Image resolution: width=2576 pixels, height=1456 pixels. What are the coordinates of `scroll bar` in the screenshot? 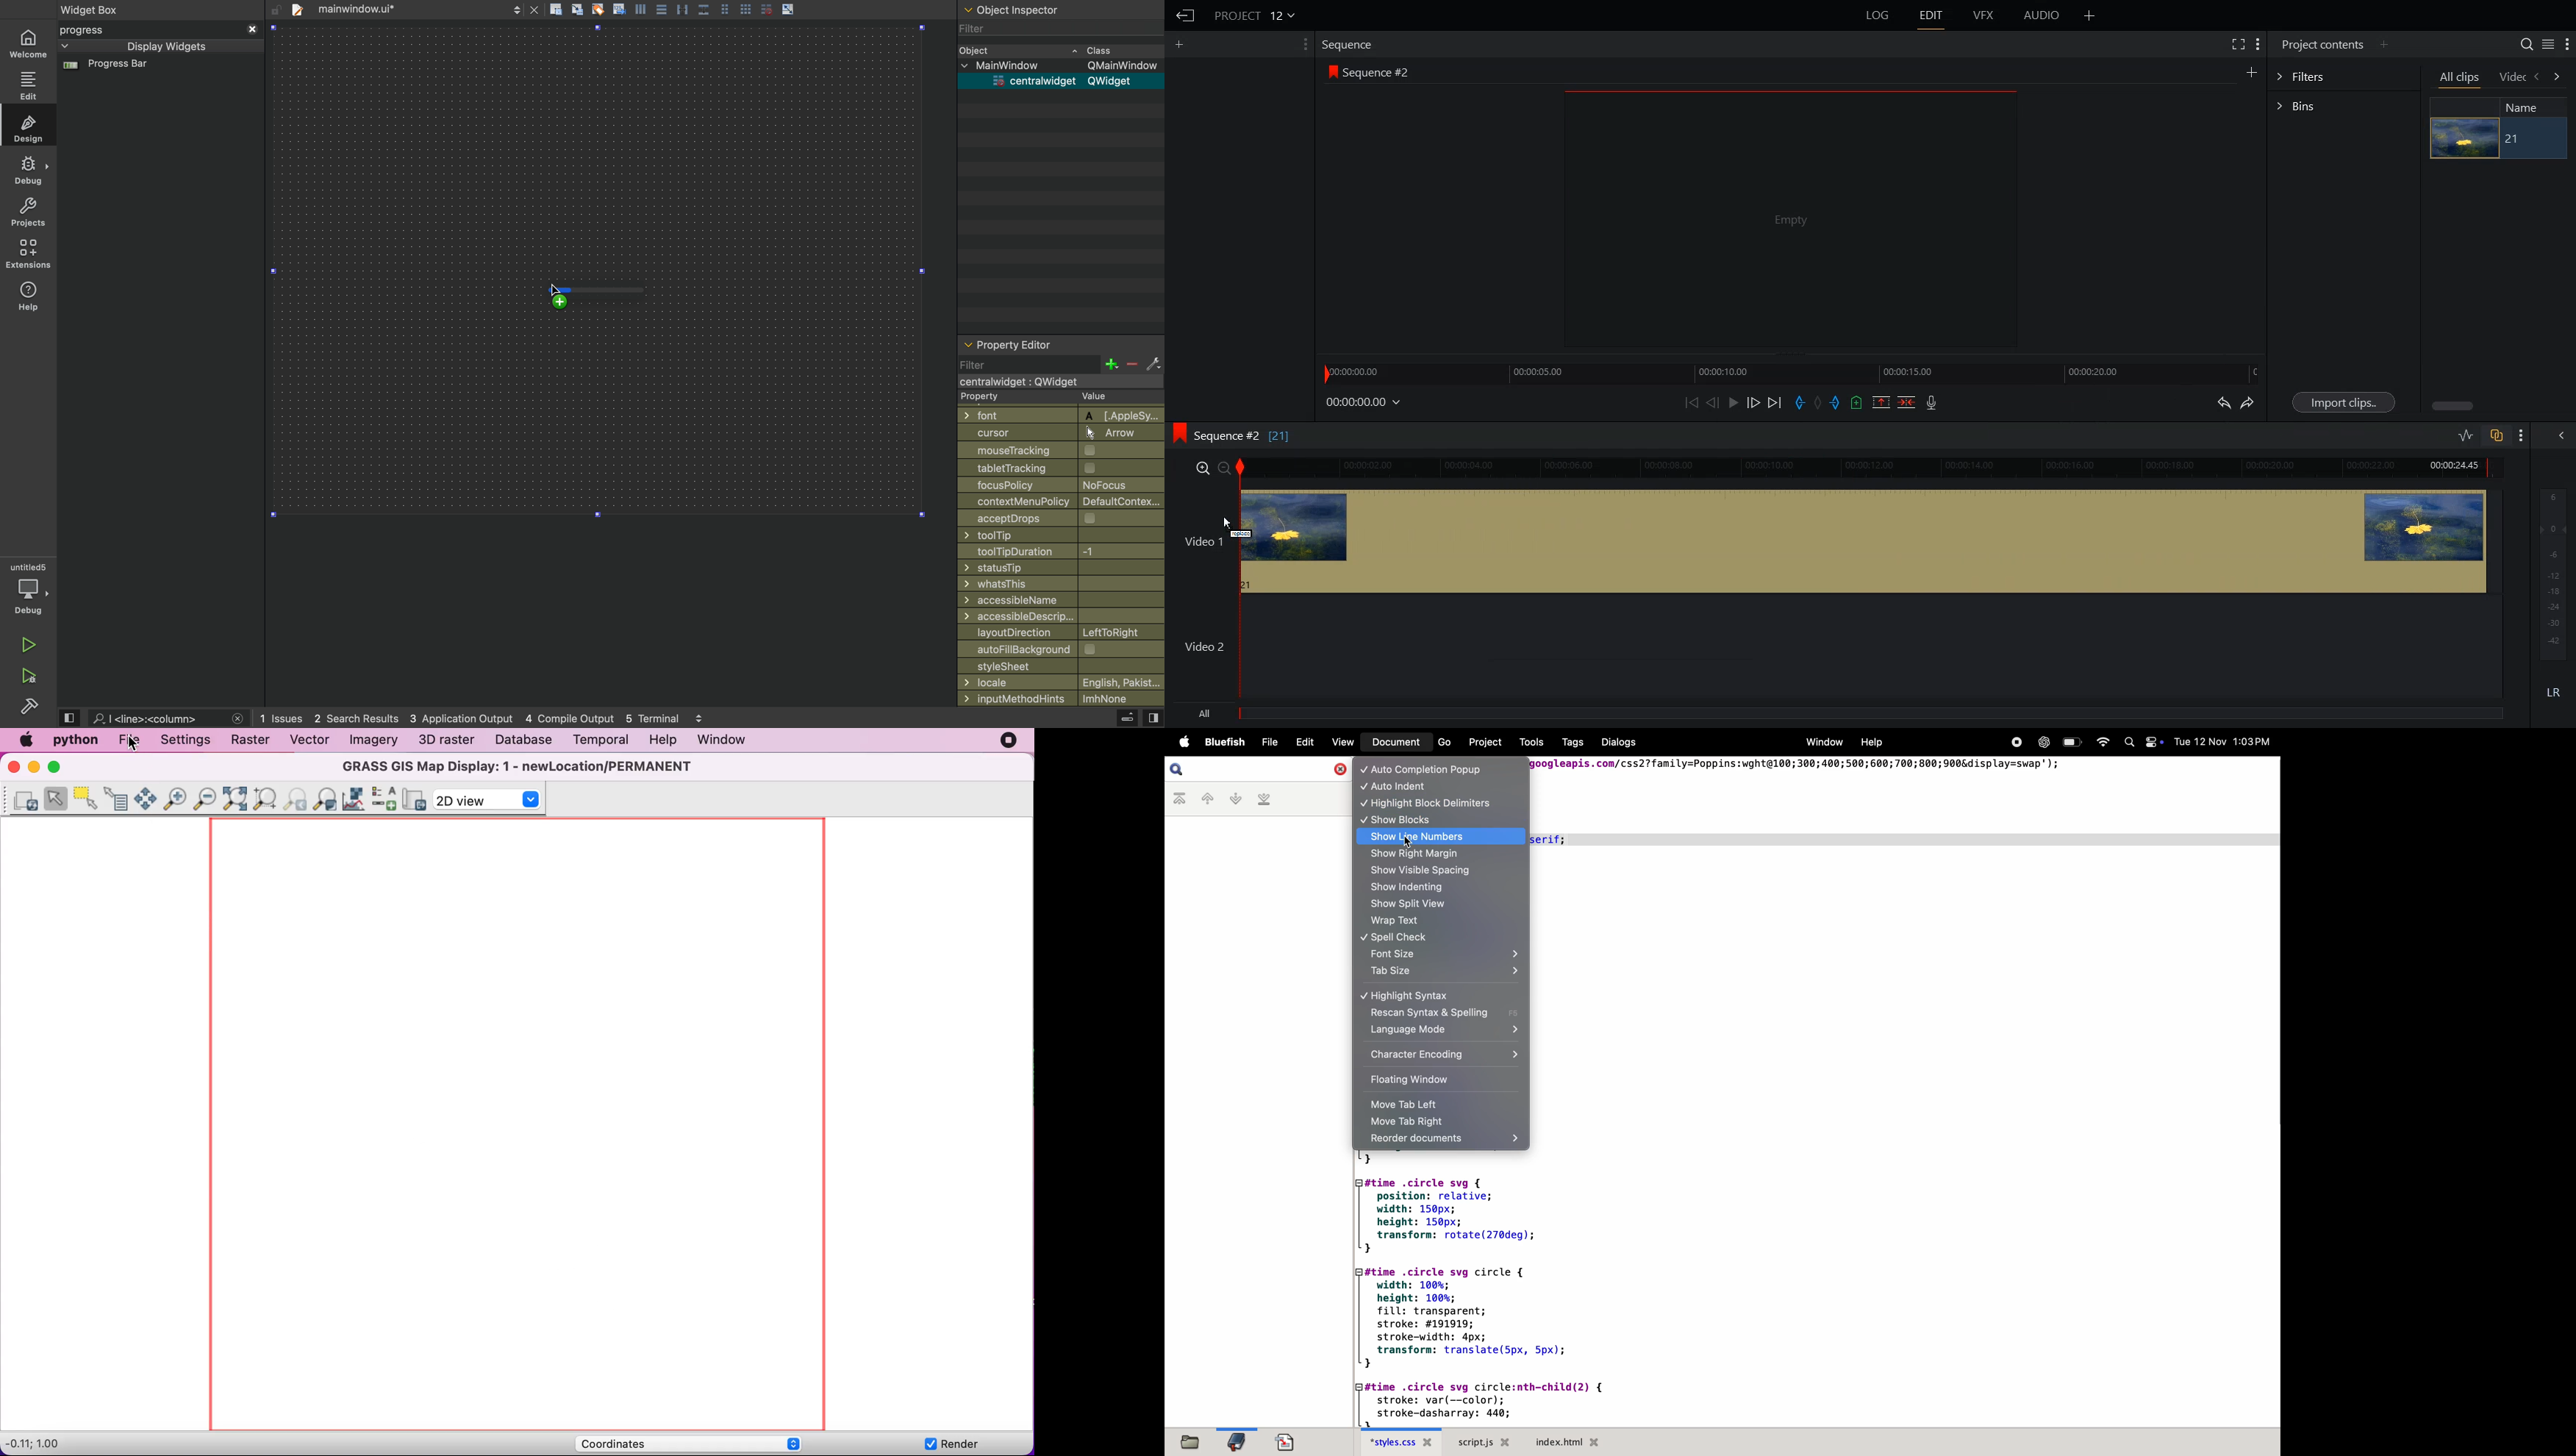 It's located at (2454, 404).